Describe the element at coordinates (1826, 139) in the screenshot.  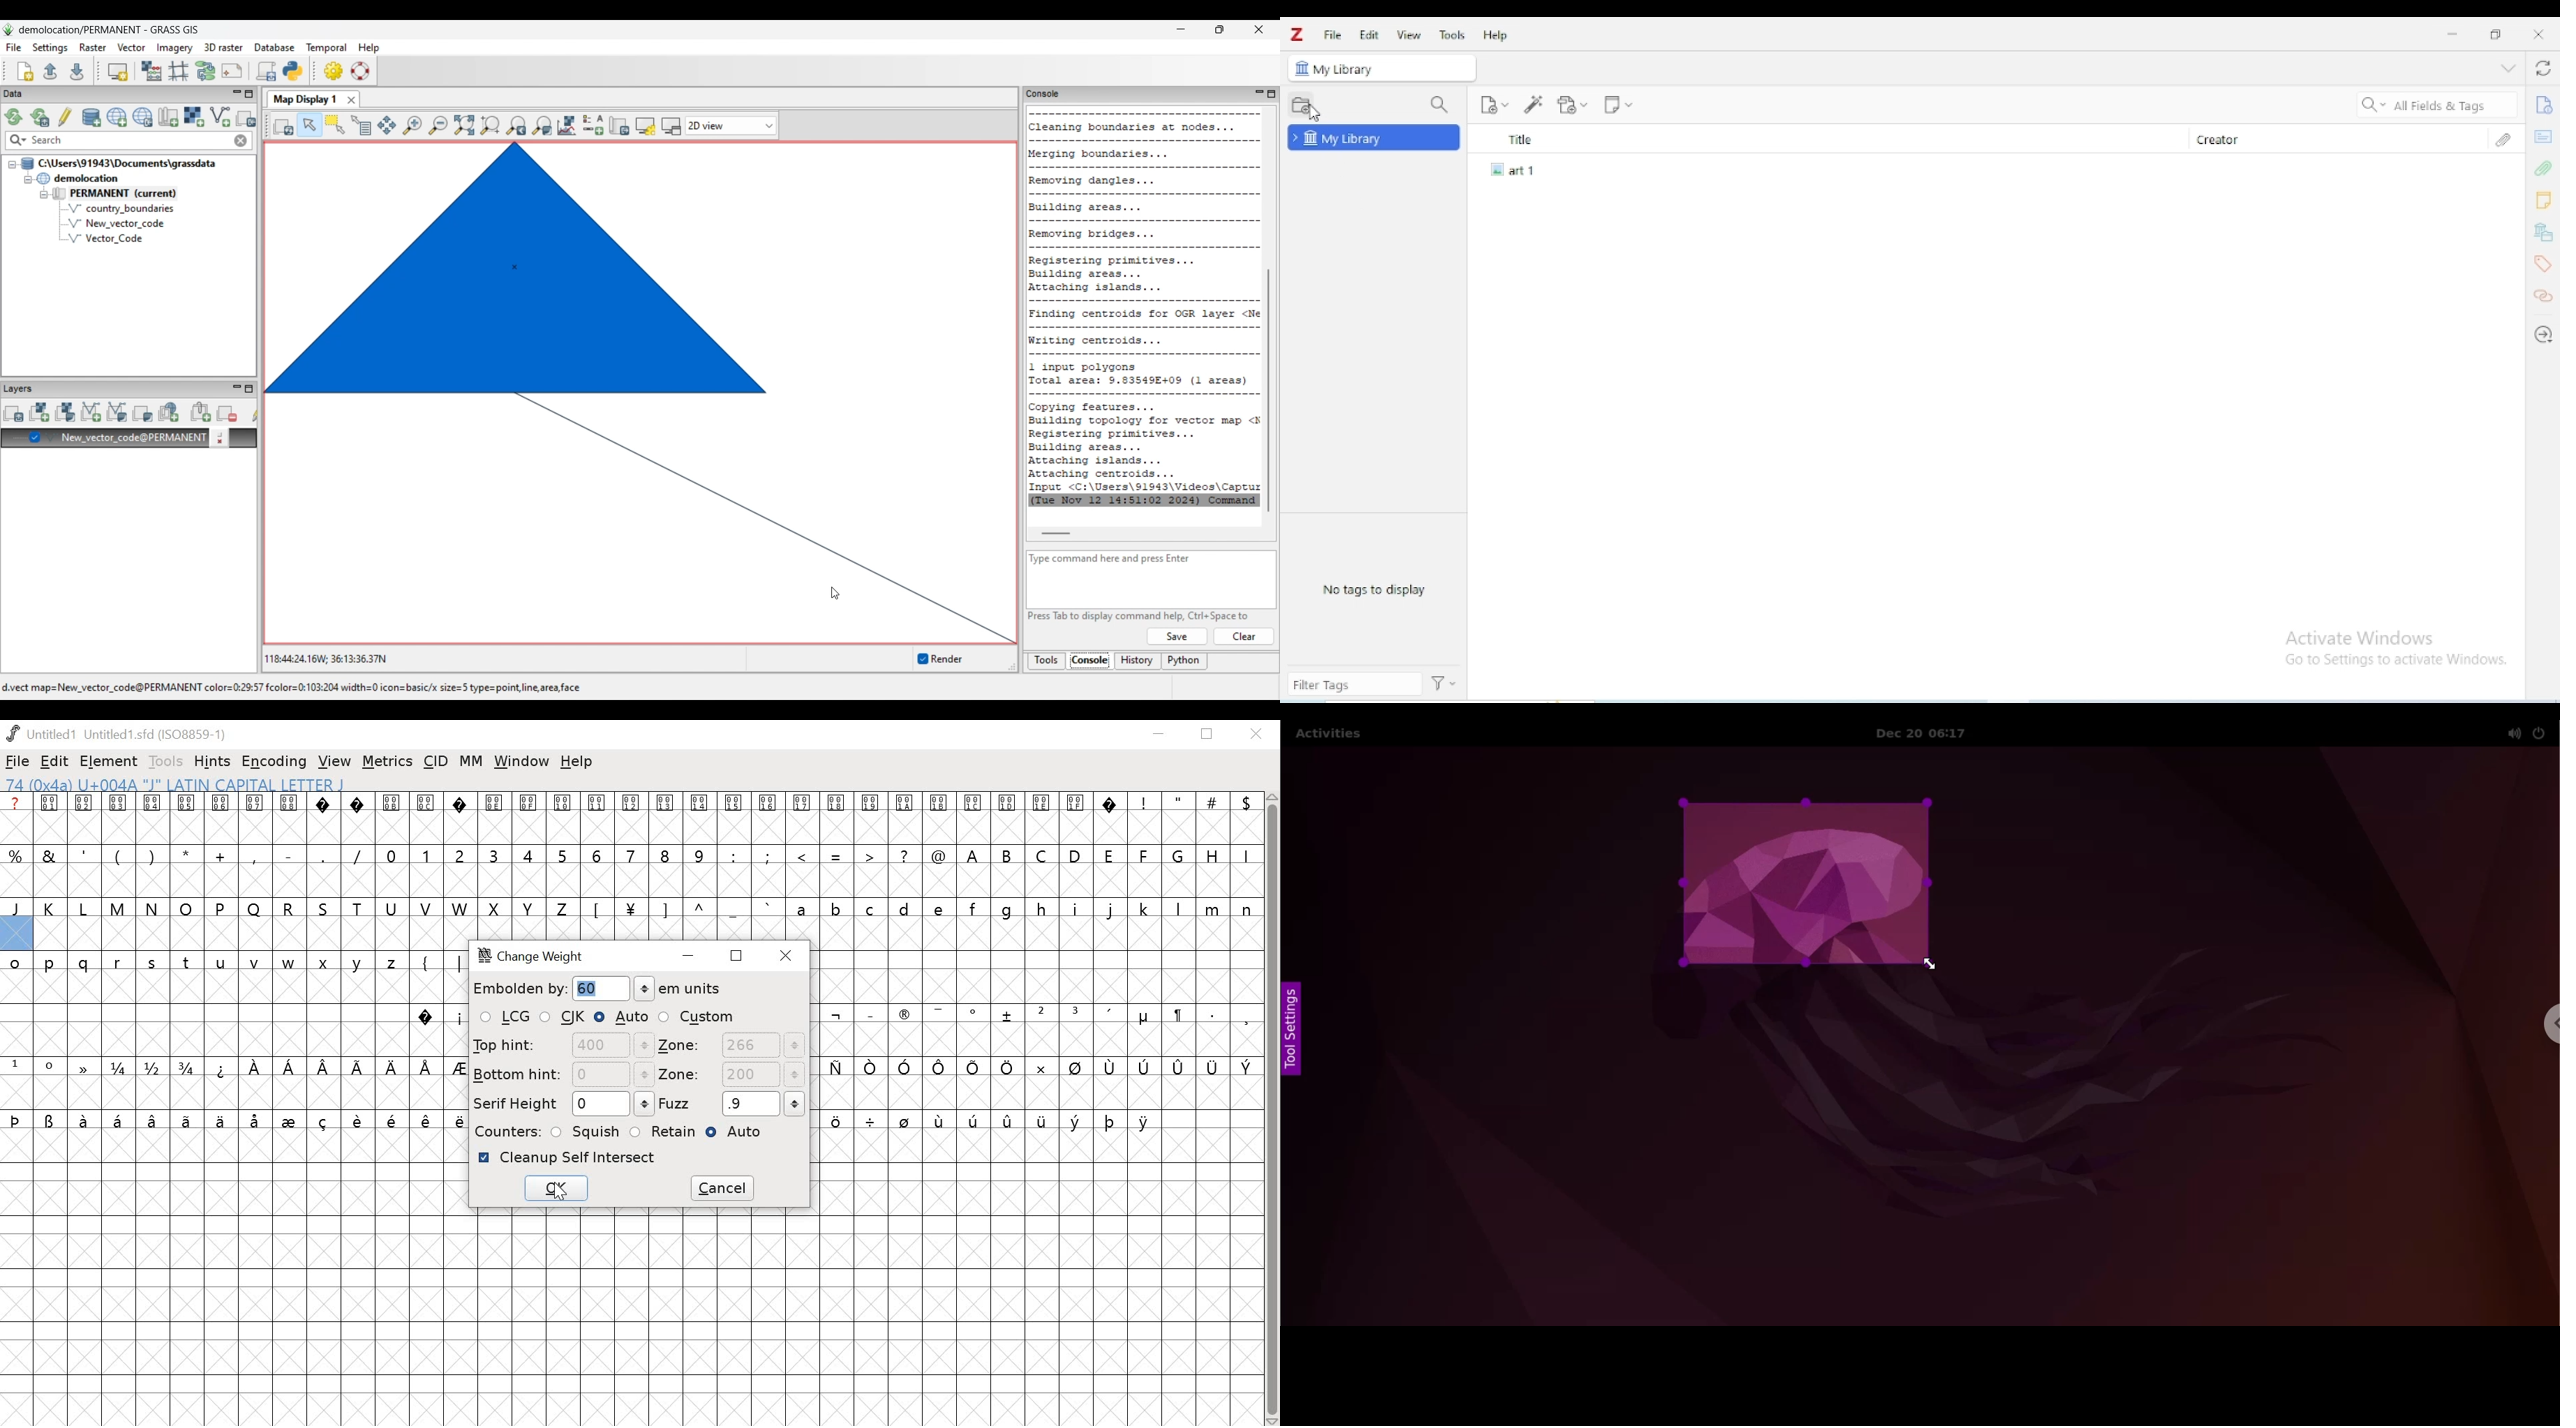
I see `title` at that location.